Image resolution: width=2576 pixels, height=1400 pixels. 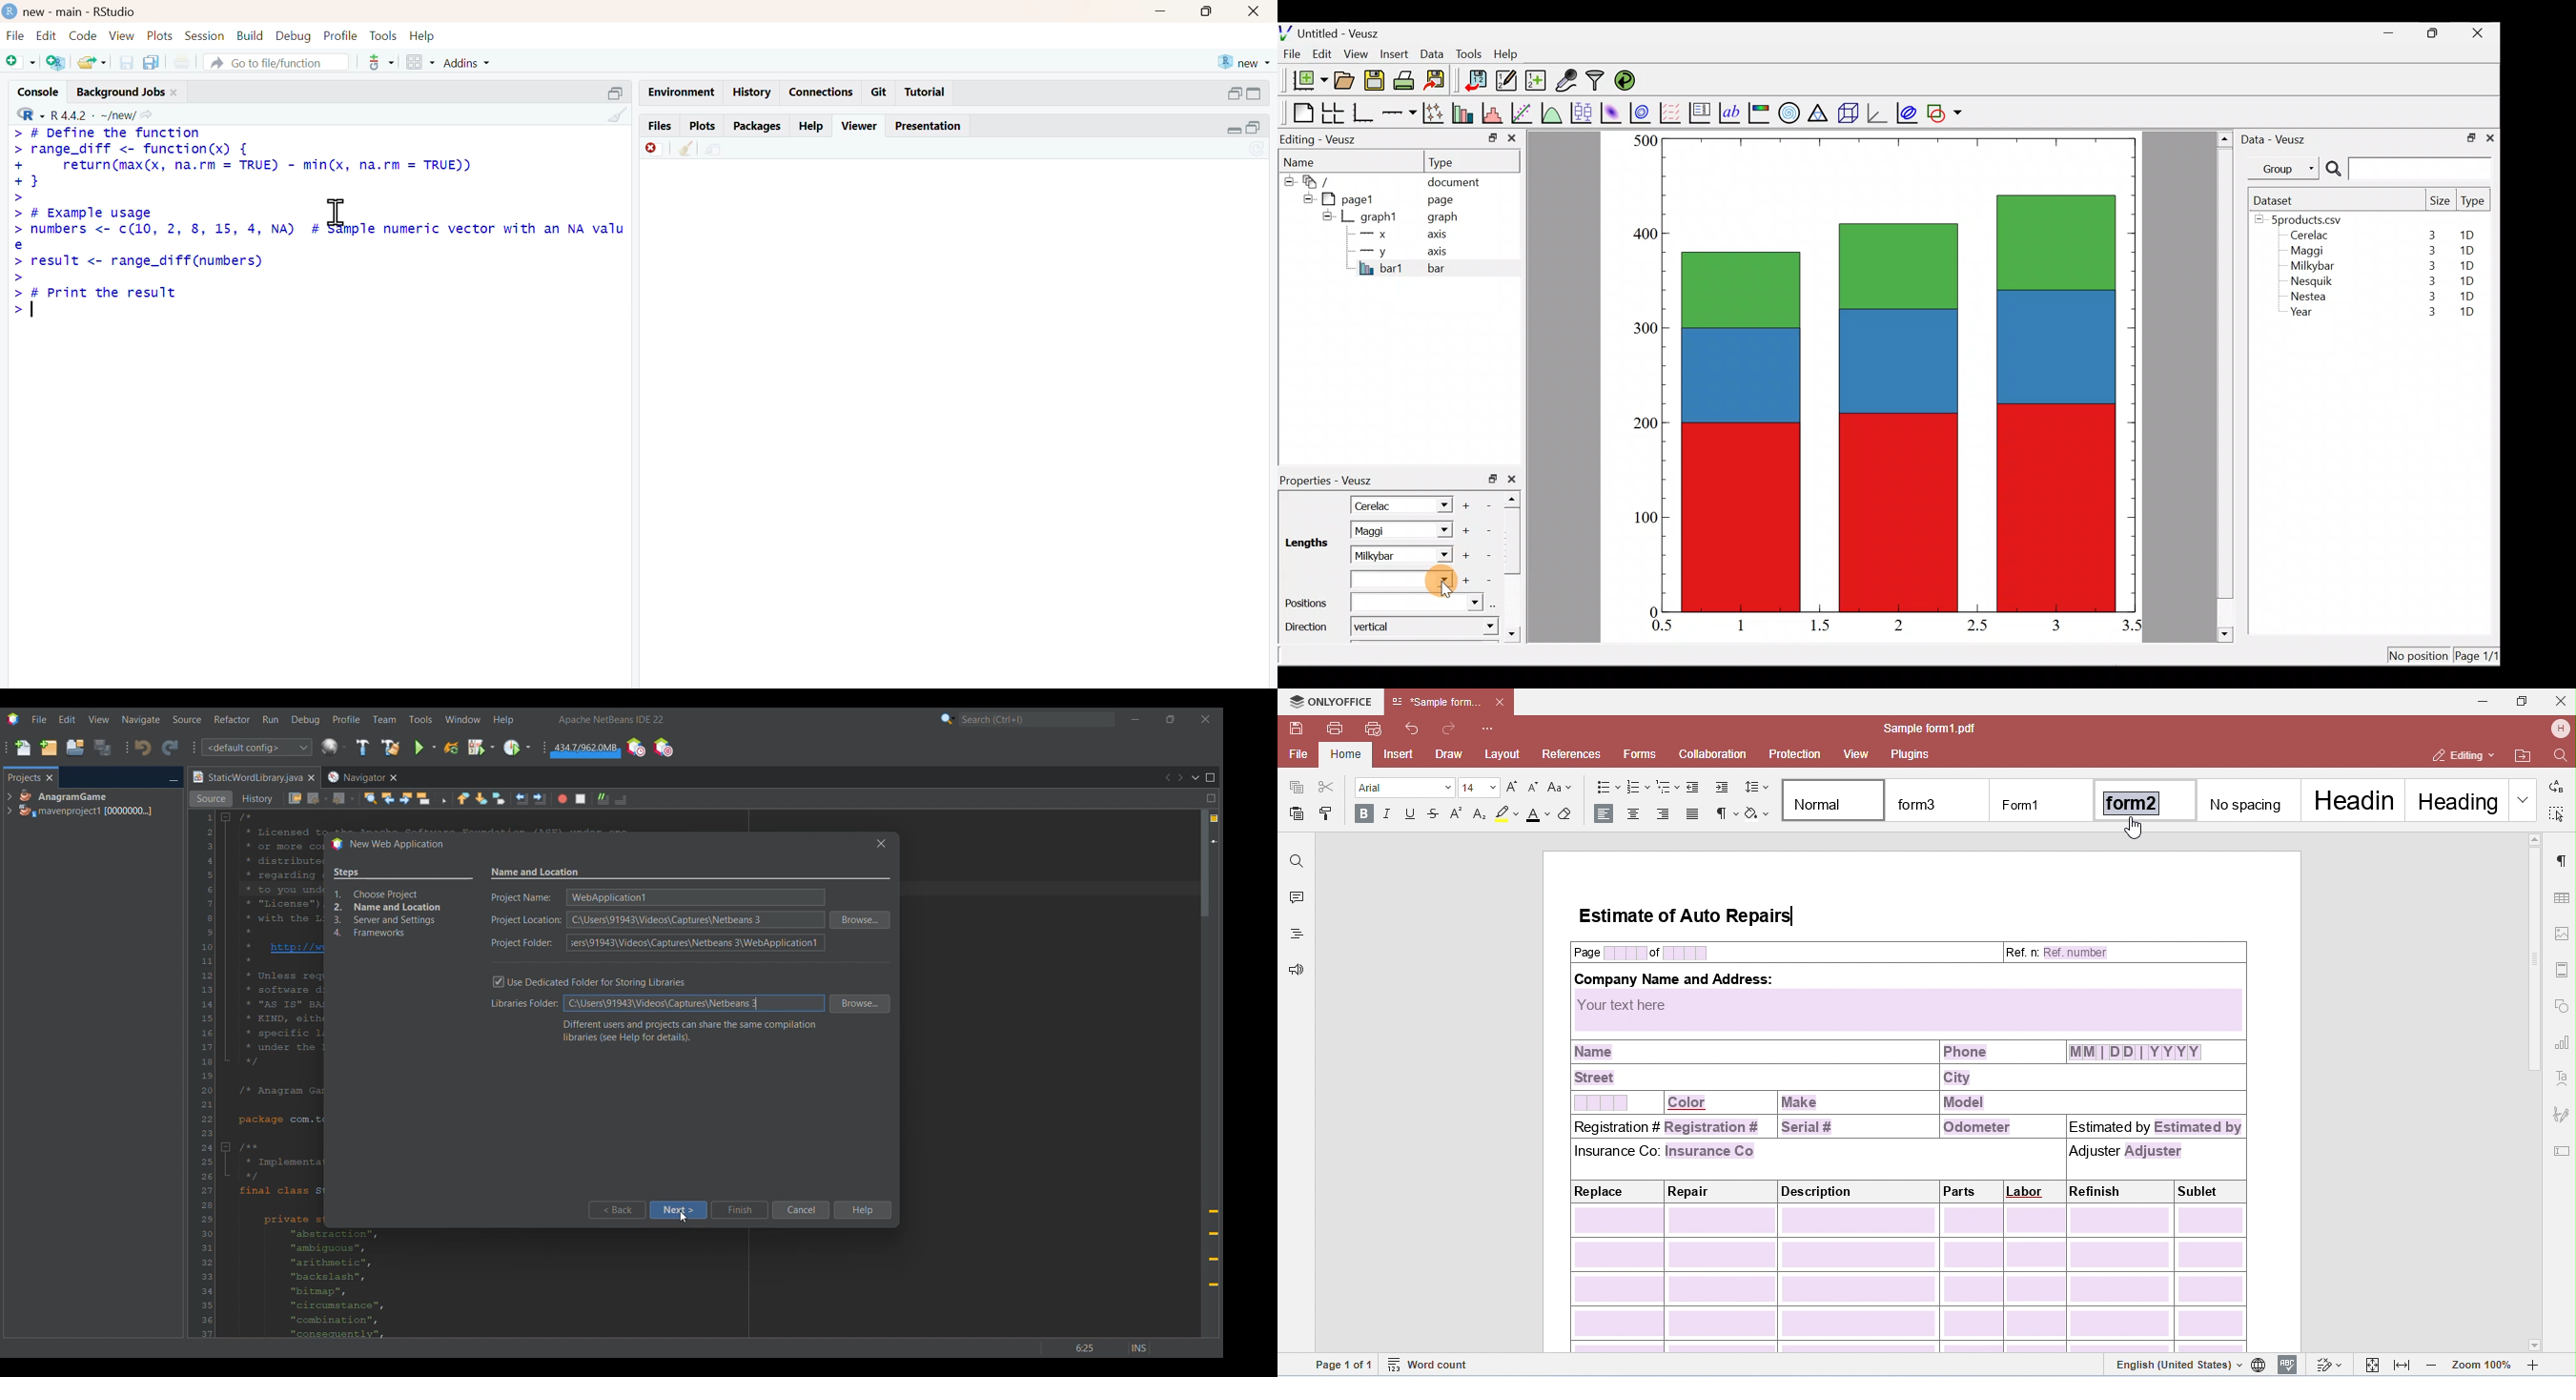 I want to click on Projects, current tab highlighted, so click(x=24, y=776).